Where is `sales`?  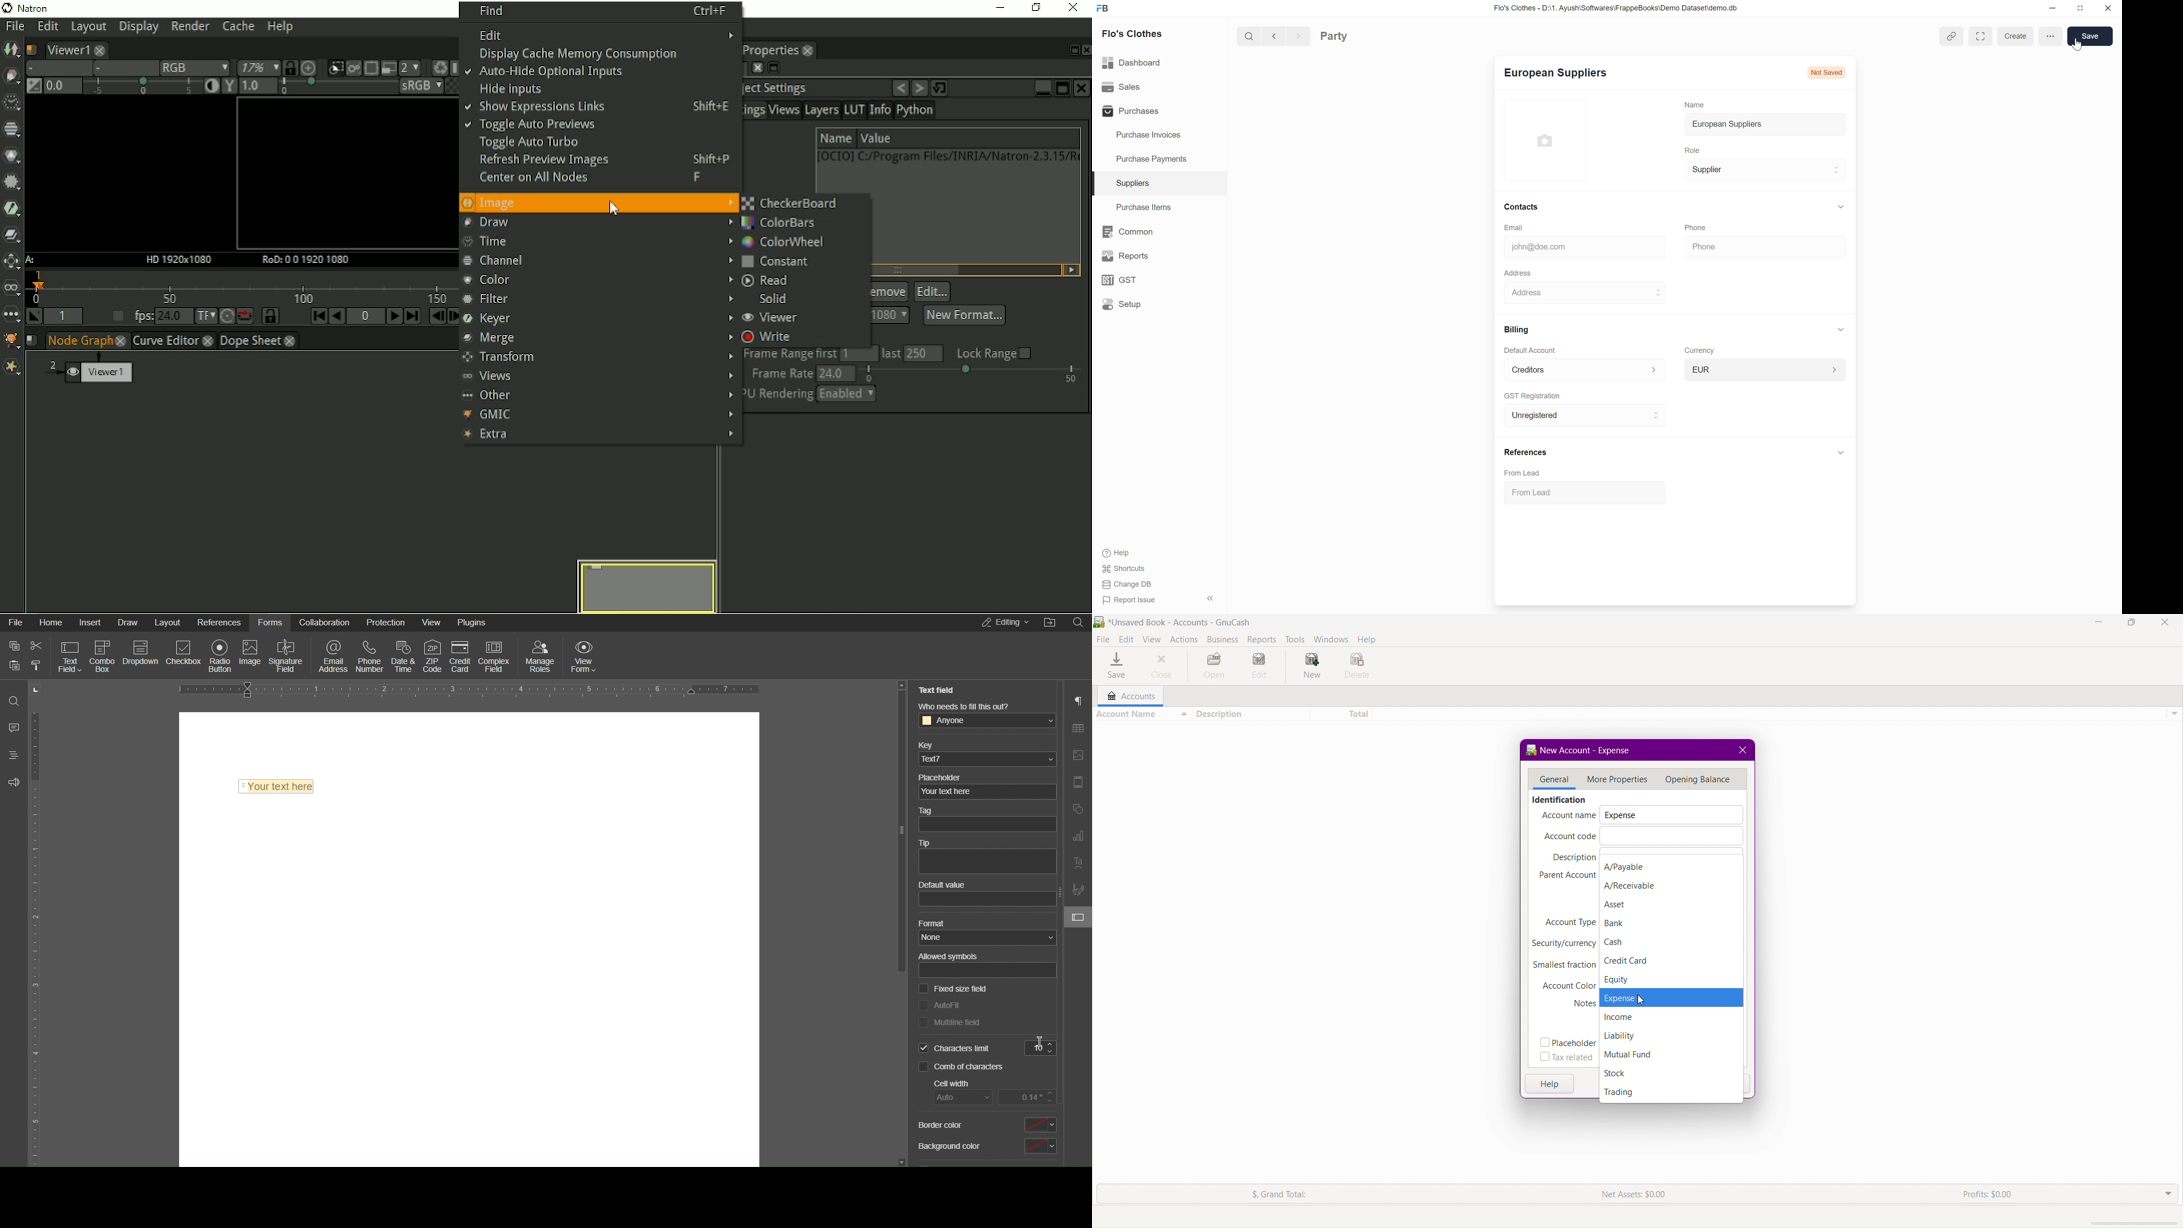
sales is located at coordinates (1121, 87).